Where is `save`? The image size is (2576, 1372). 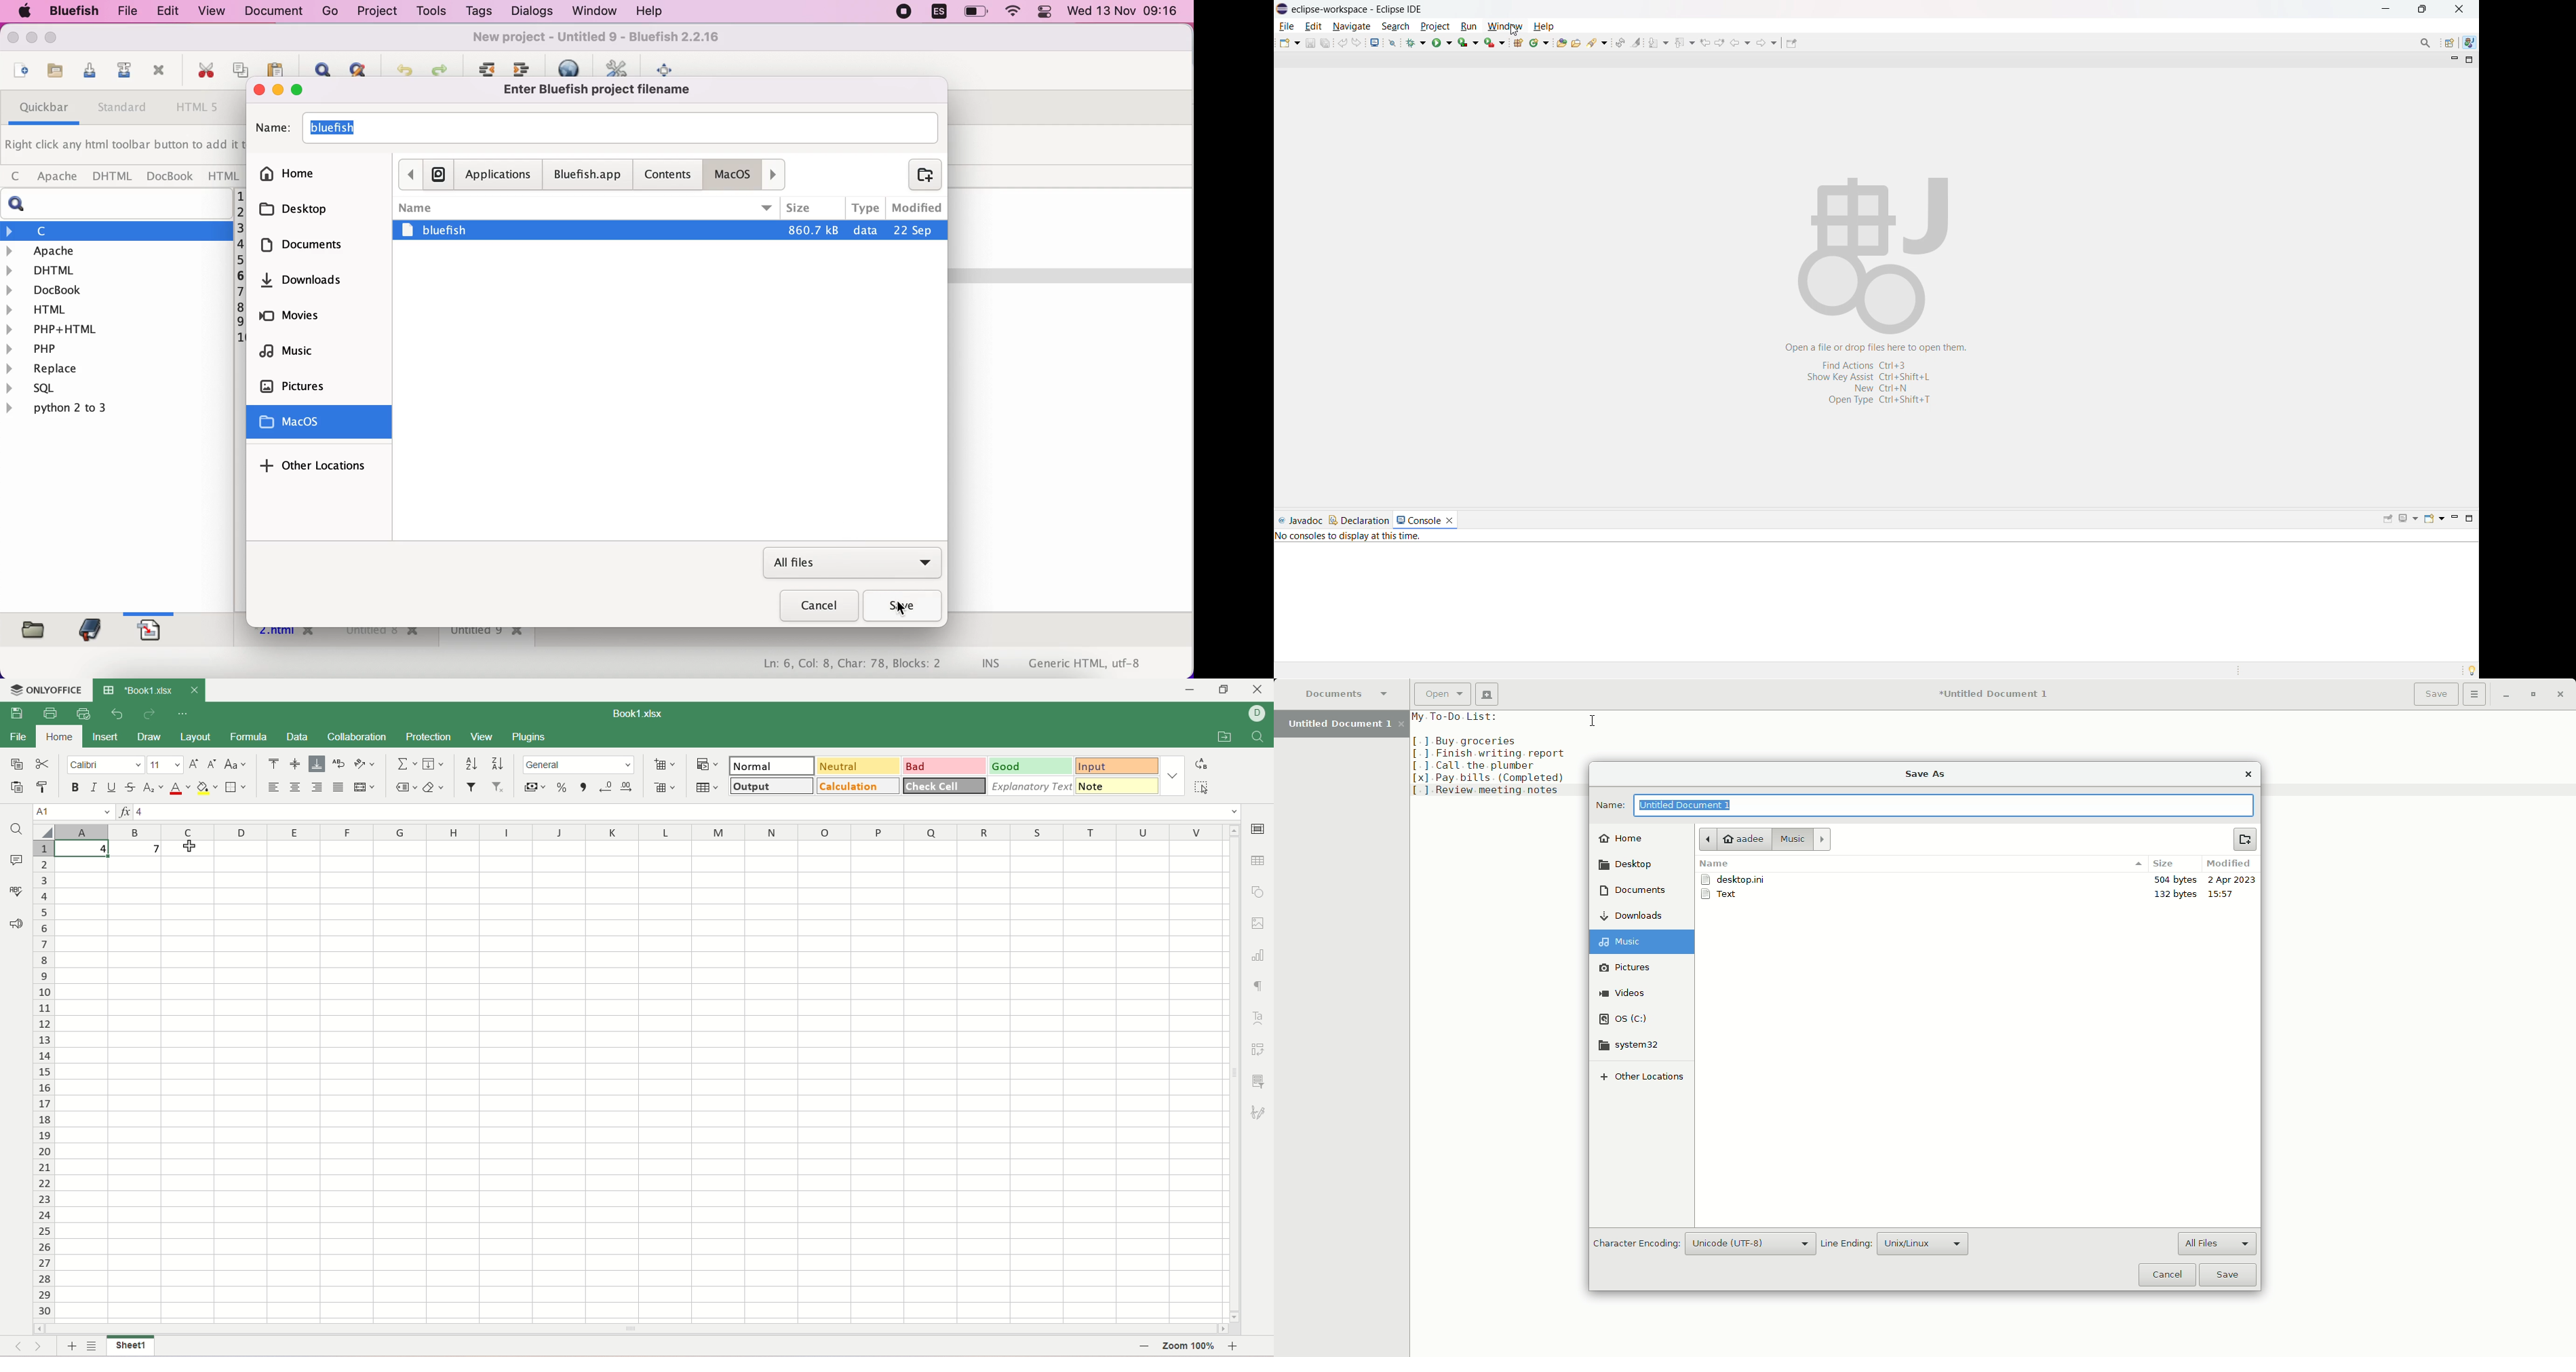 save is located at coordinates (17, 712).